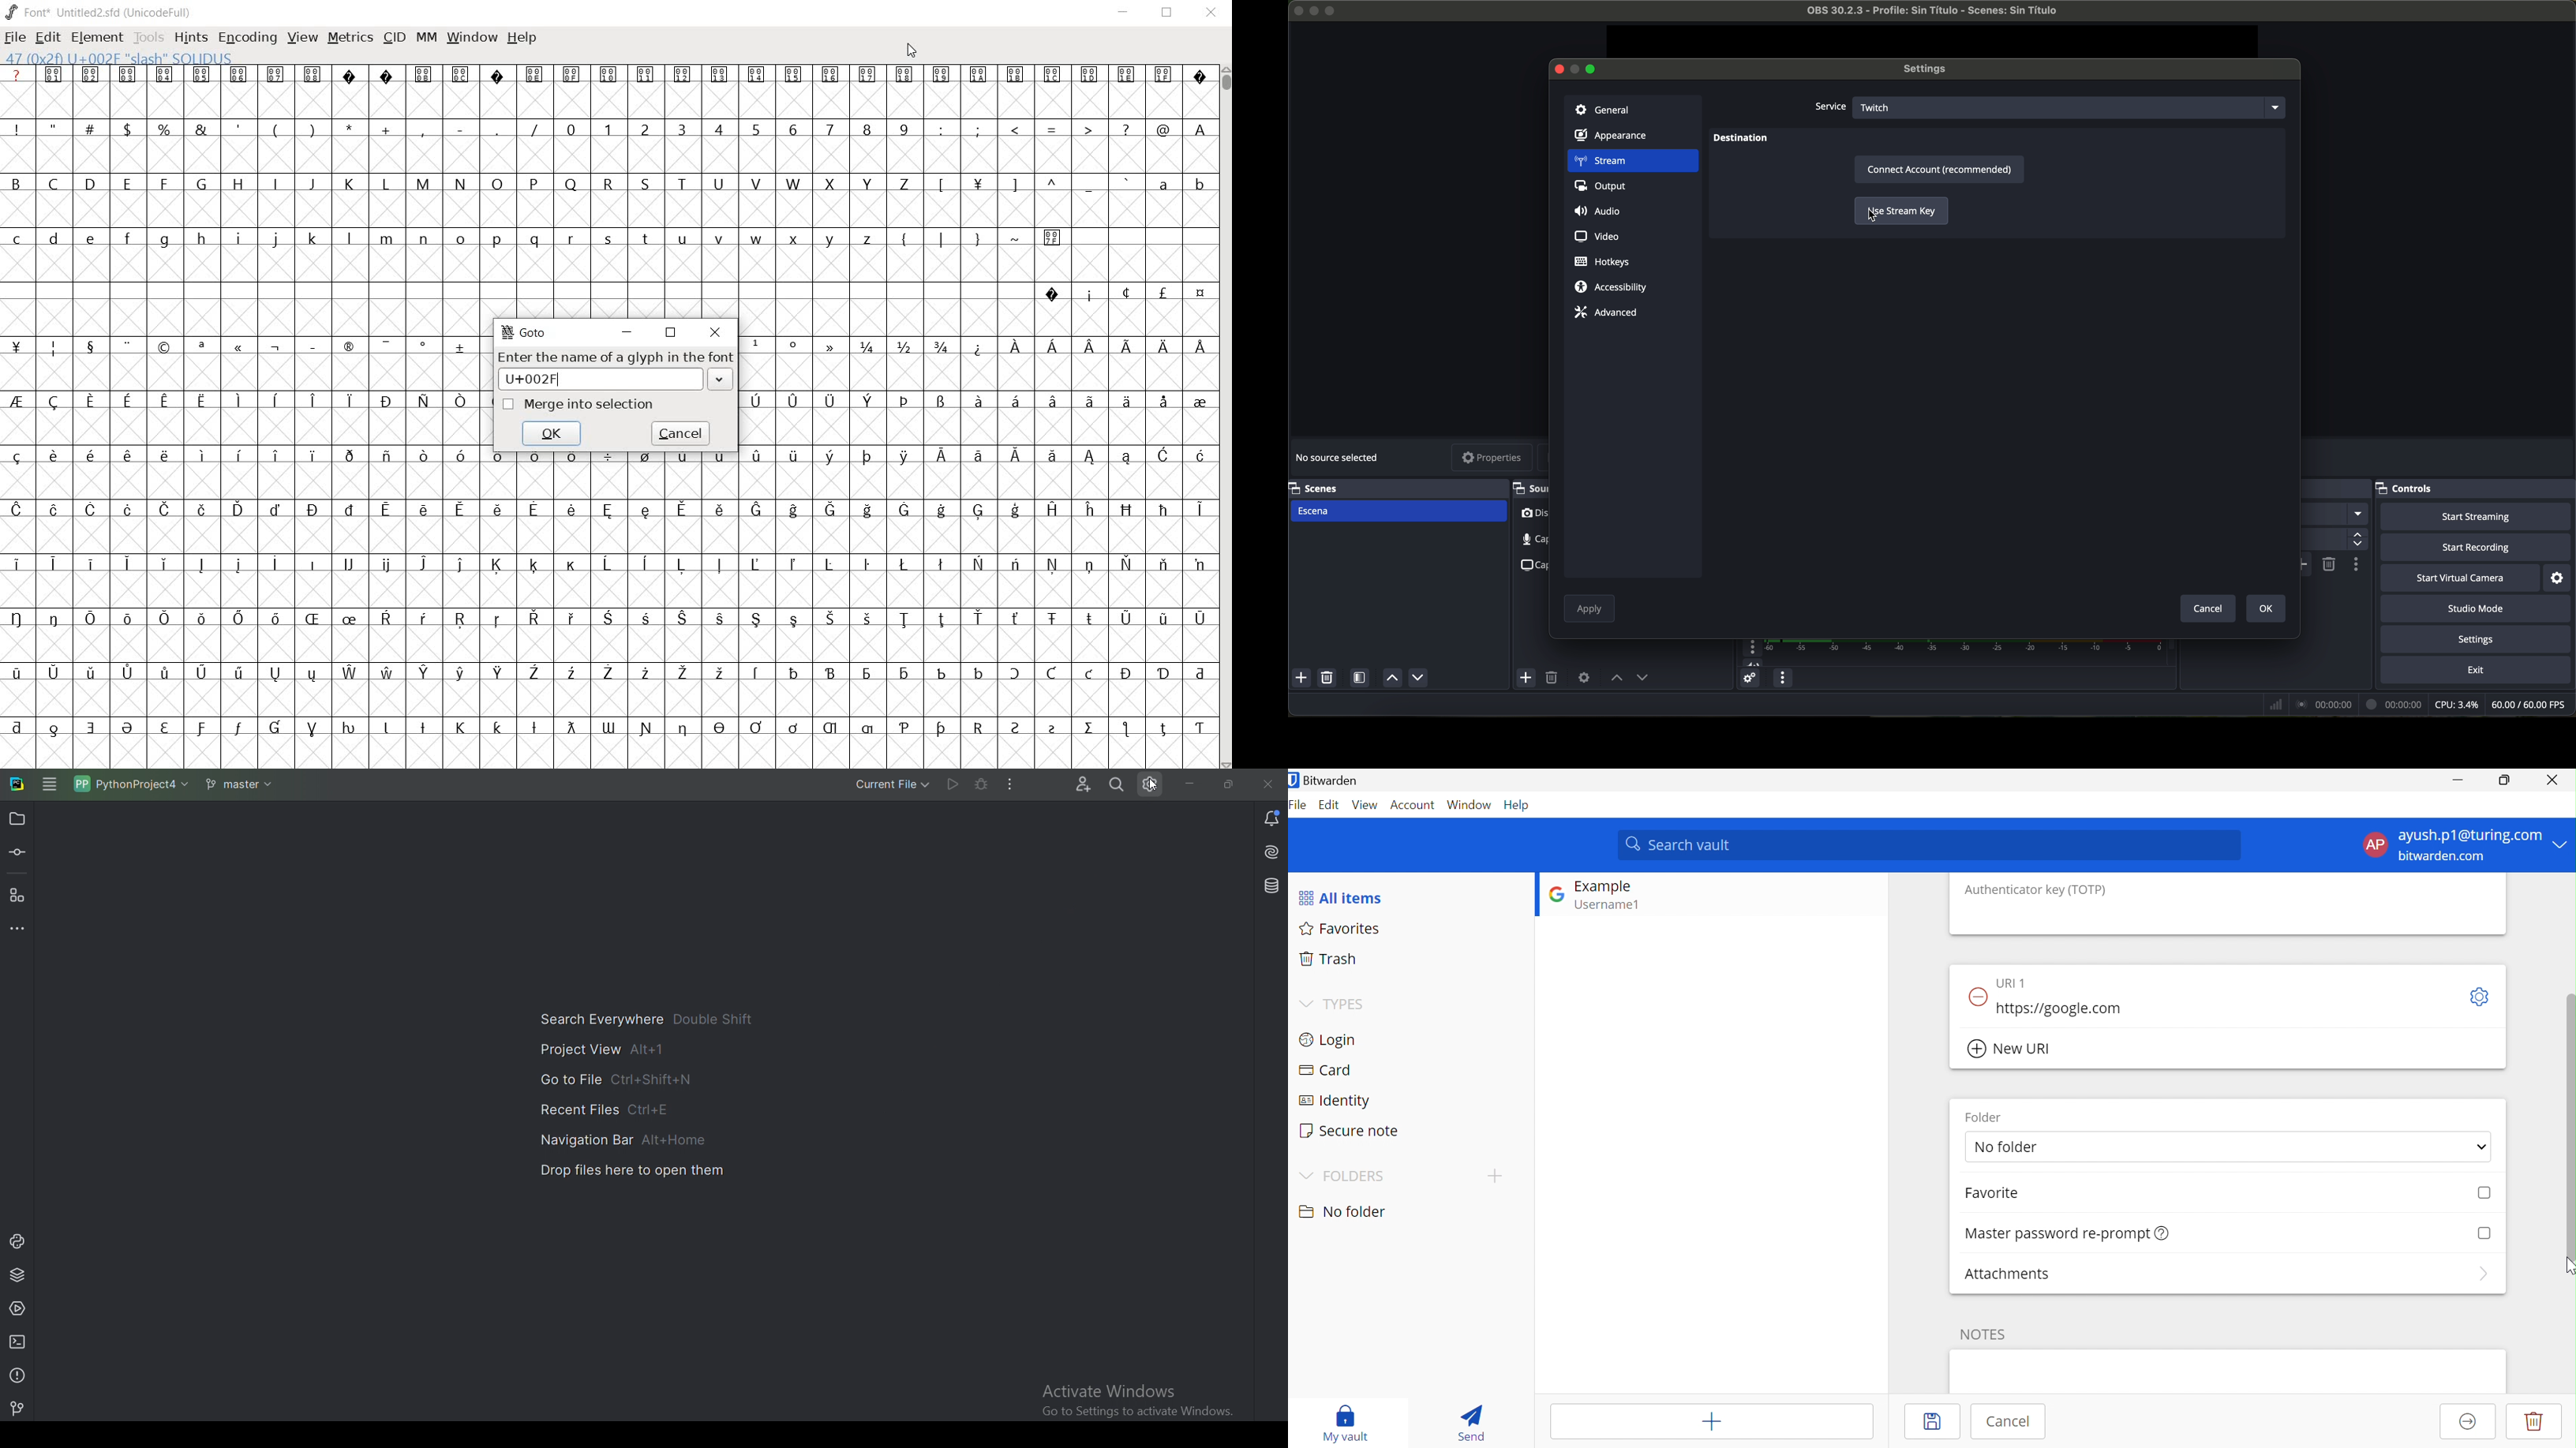  Describe the element at coordinates (1617, 137) in the screenshot. I see `appearance` at that location.